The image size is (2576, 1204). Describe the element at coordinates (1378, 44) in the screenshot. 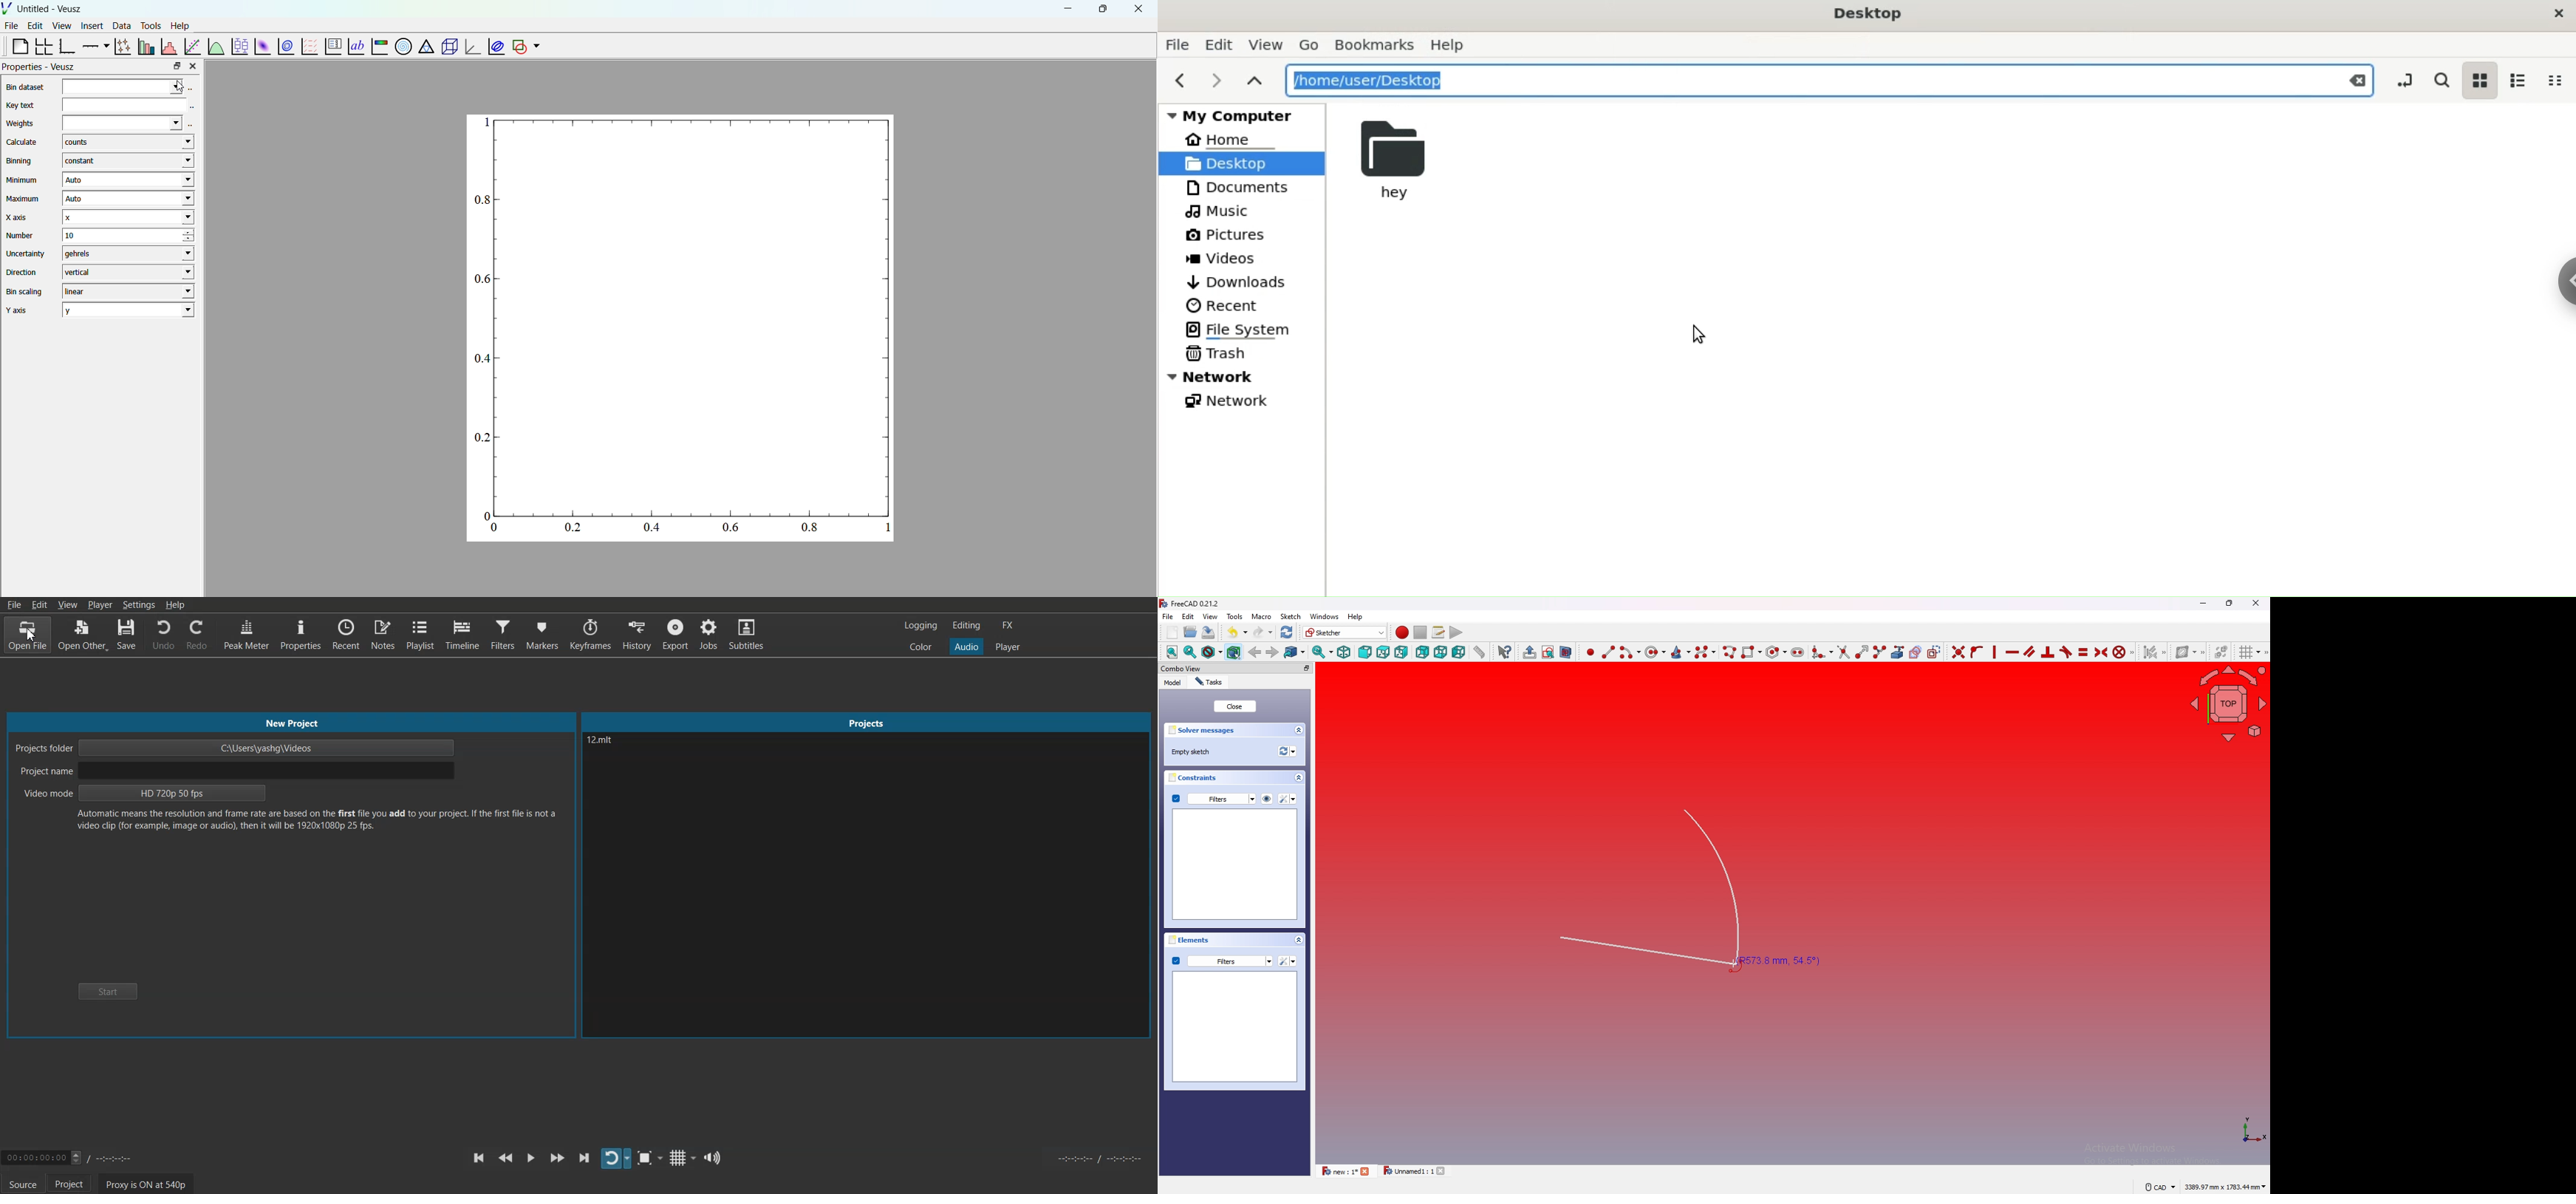

I see `Bookmarks` at that location.